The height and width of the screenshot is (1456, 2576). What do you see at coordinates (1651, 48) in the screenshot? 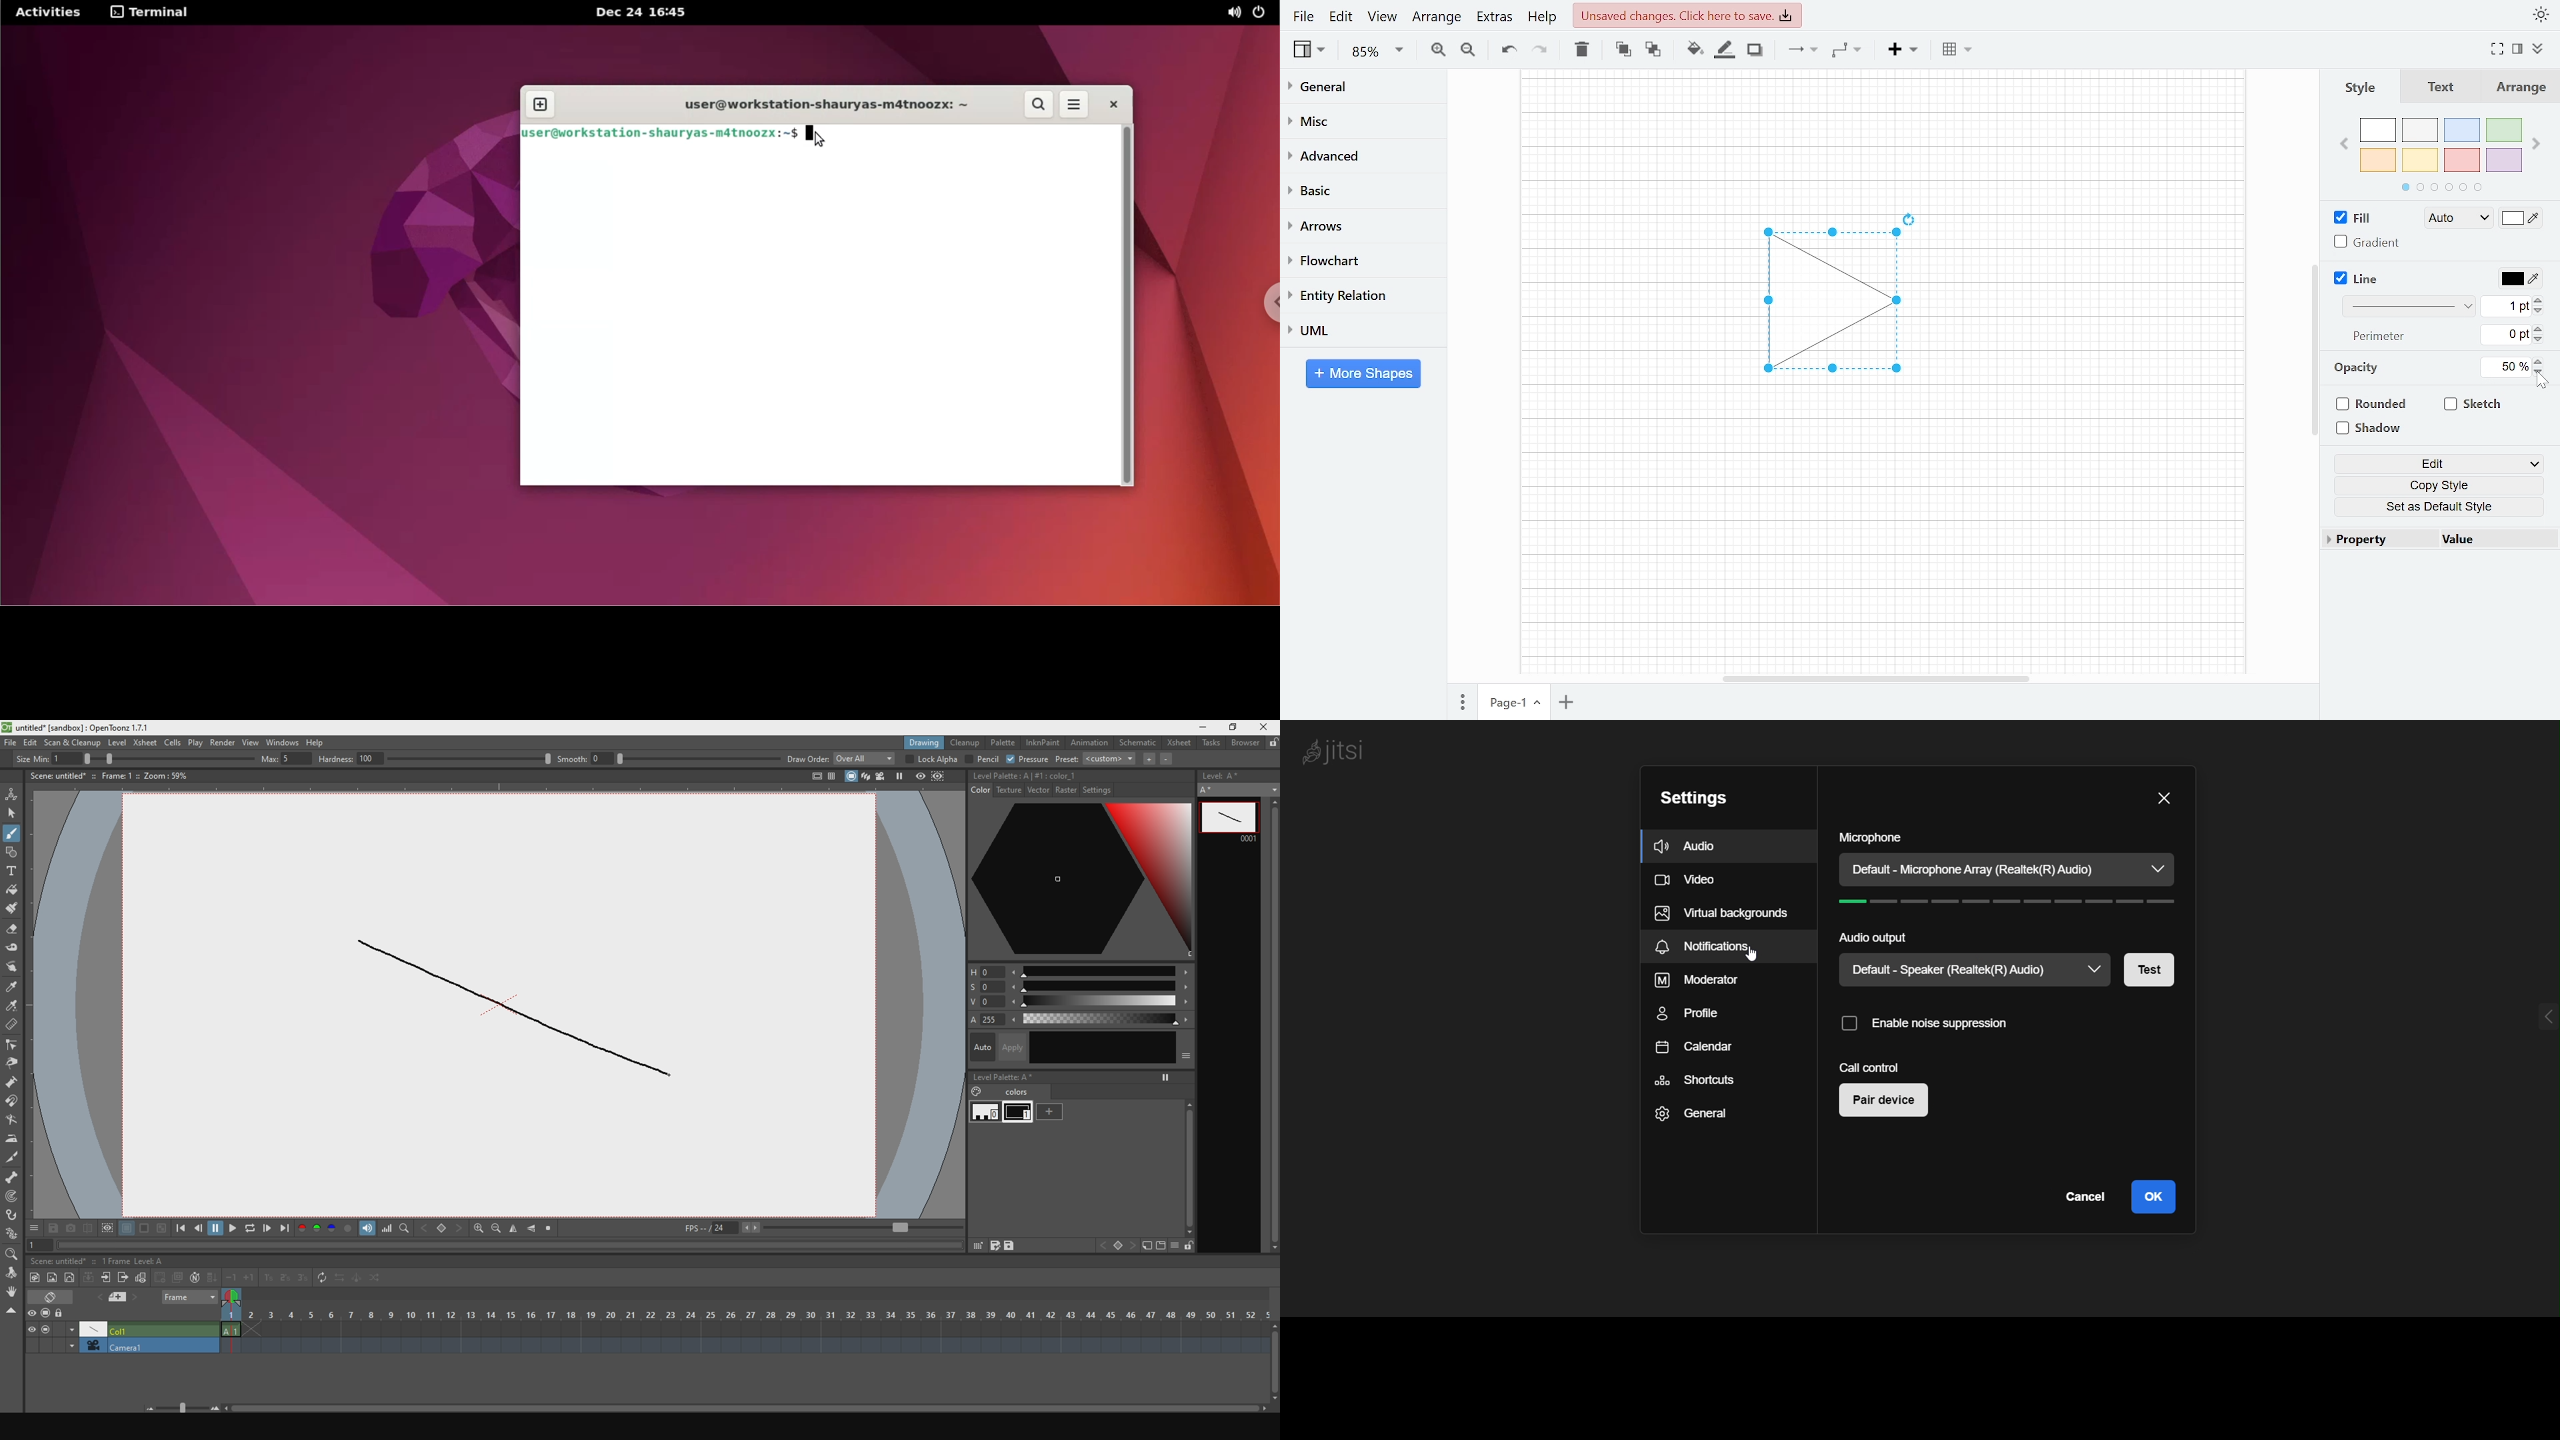
I see `To back` at bounding box center [1651, 48].